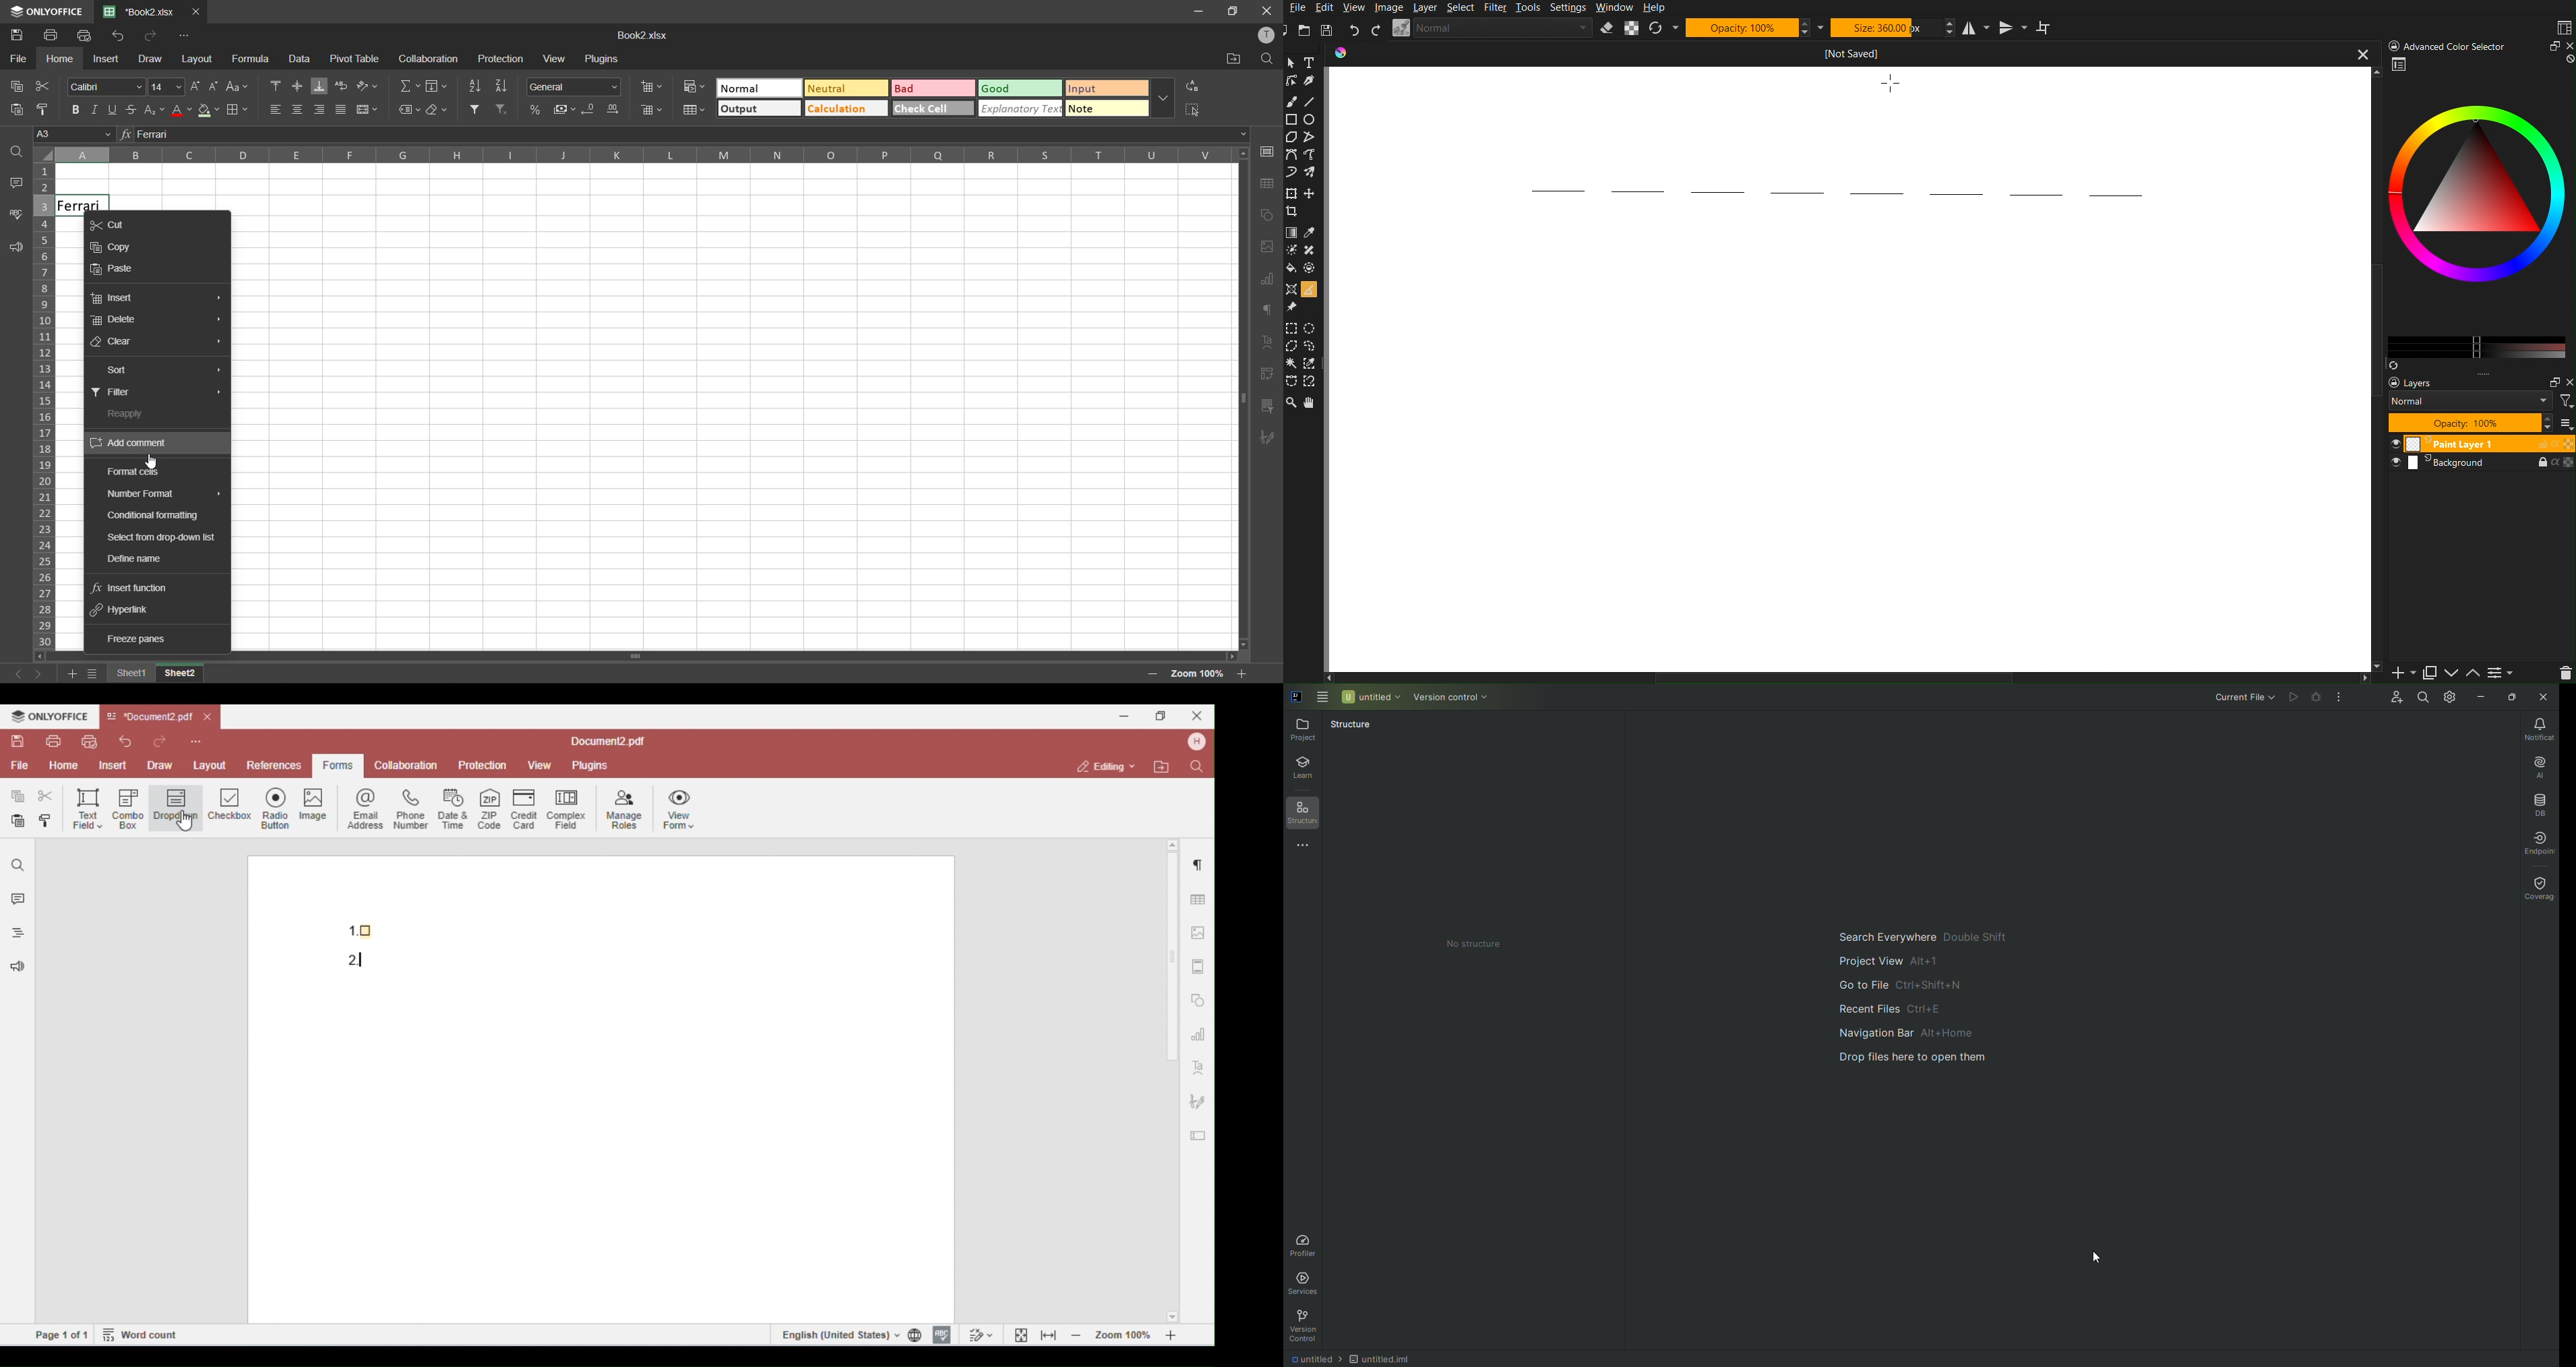 The width and height of the screenshot is (2576, 1372). Describe the element at coordinates (1473, 943) in the screenshot. I see `Text` at that location.